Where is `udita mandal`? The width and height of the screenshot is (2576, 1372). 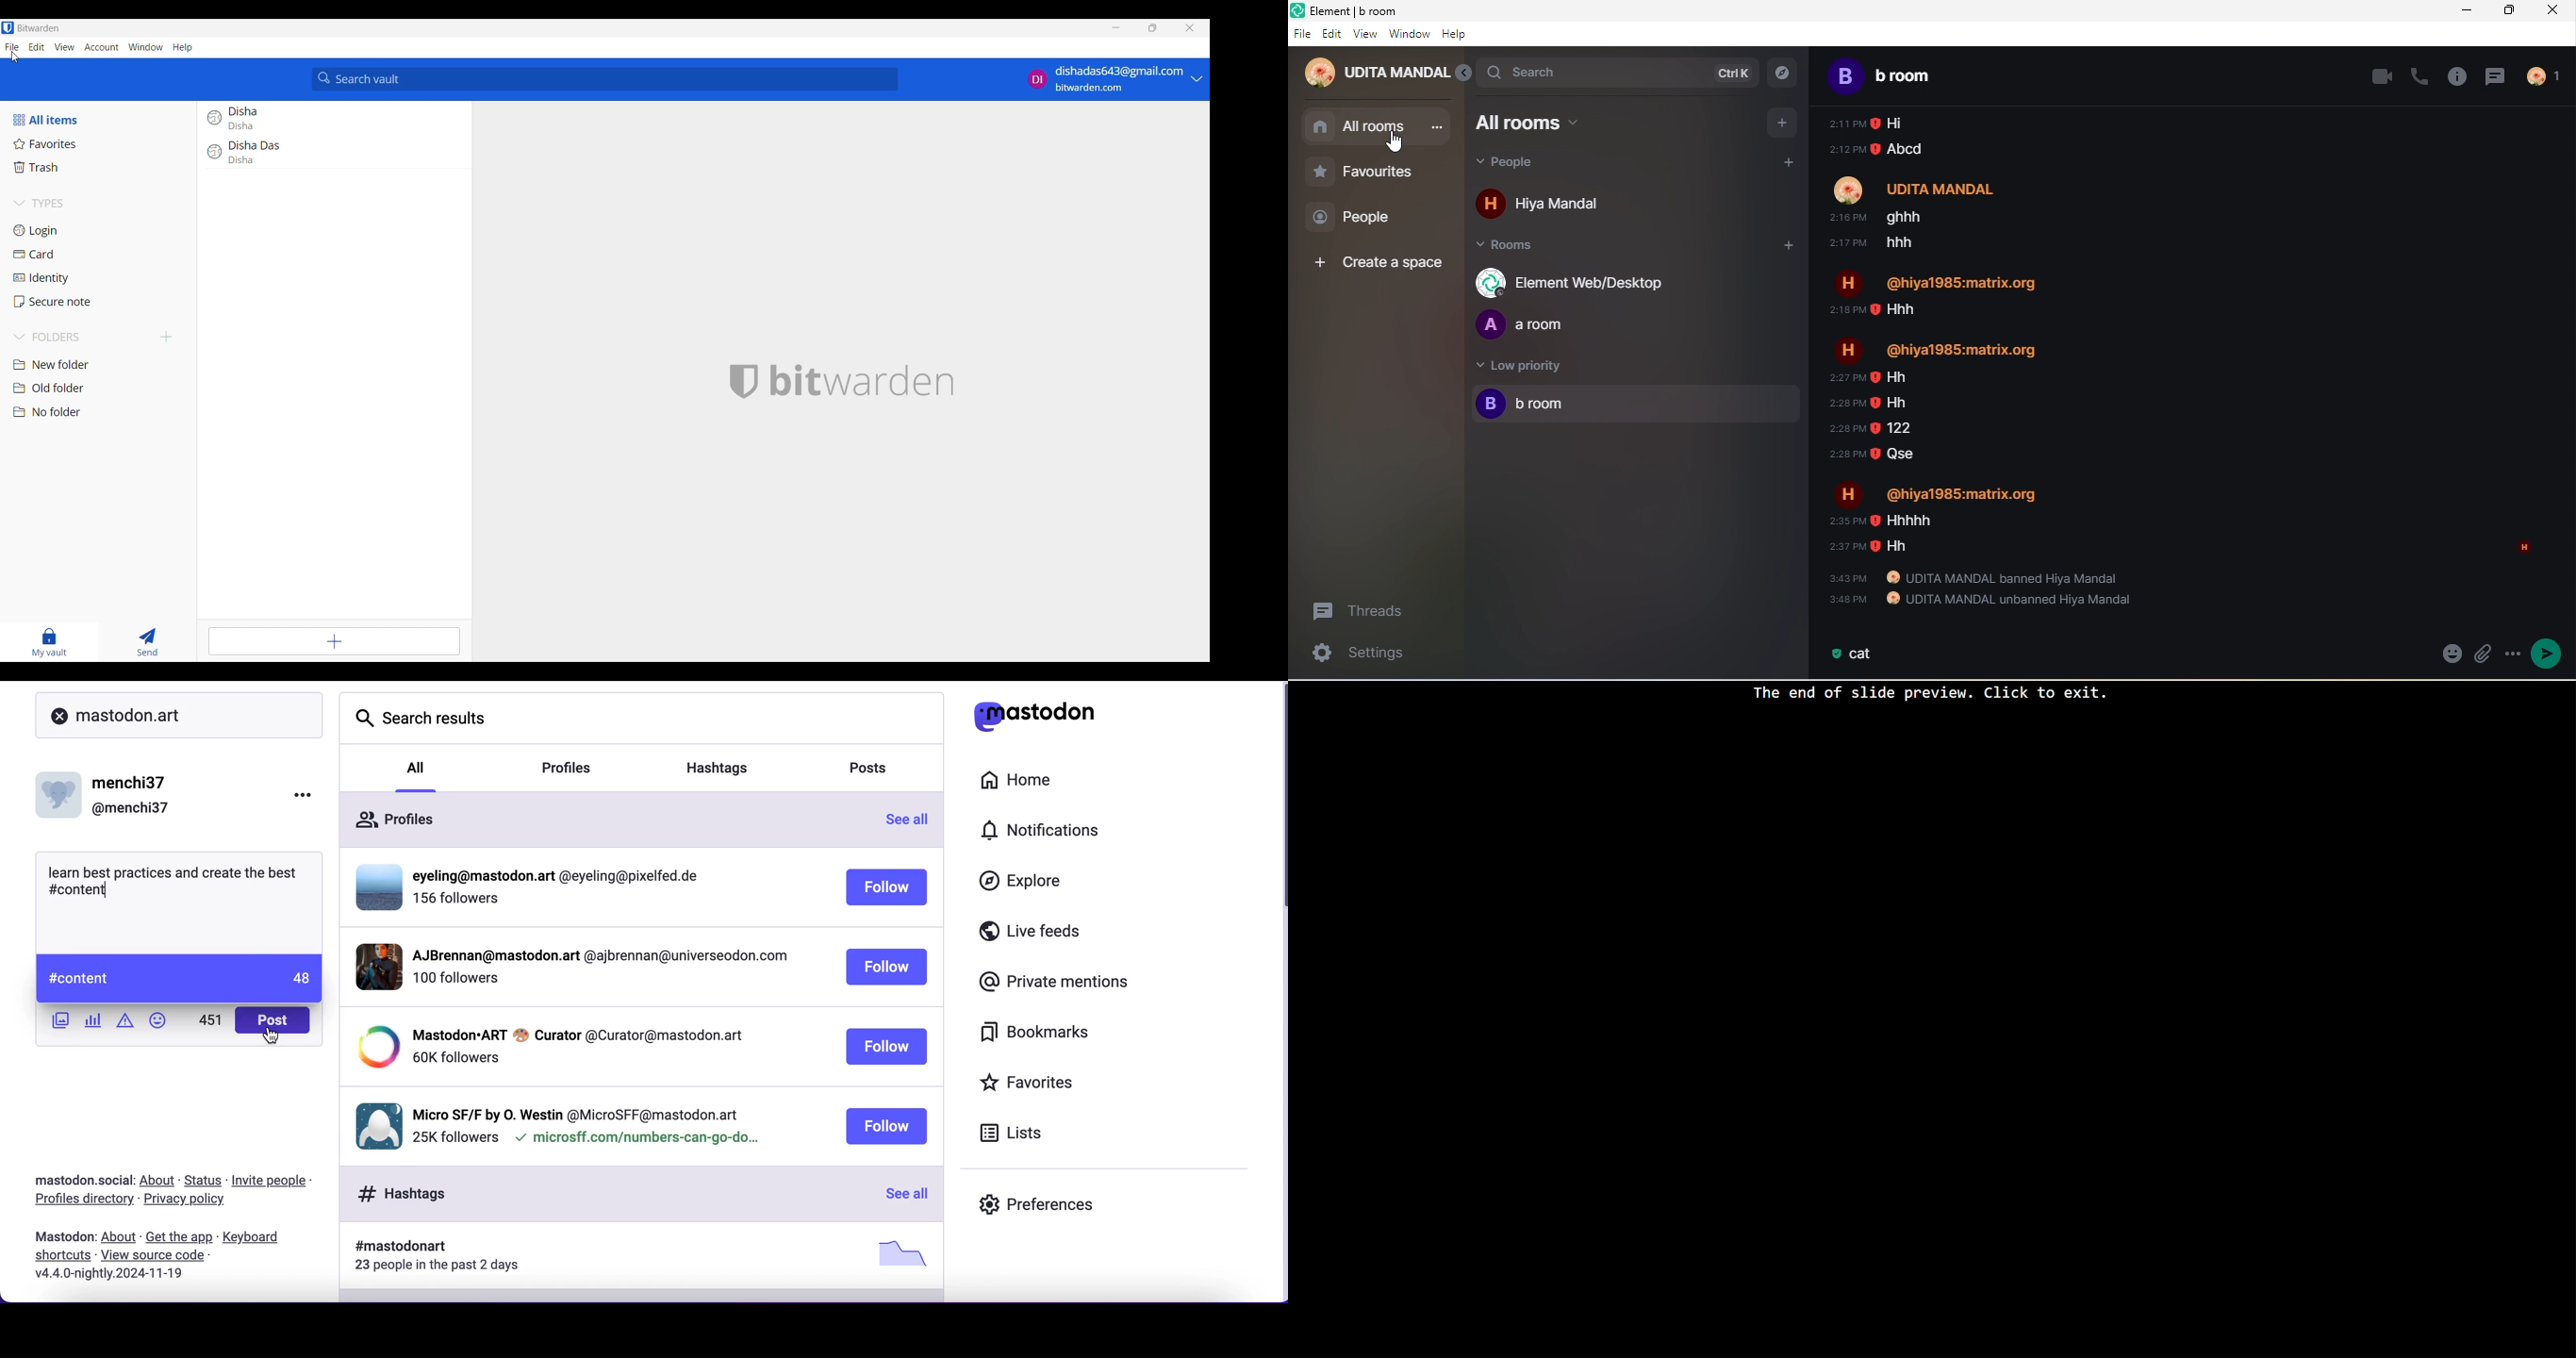 udita mandal is located at coordinates (1372, 75).